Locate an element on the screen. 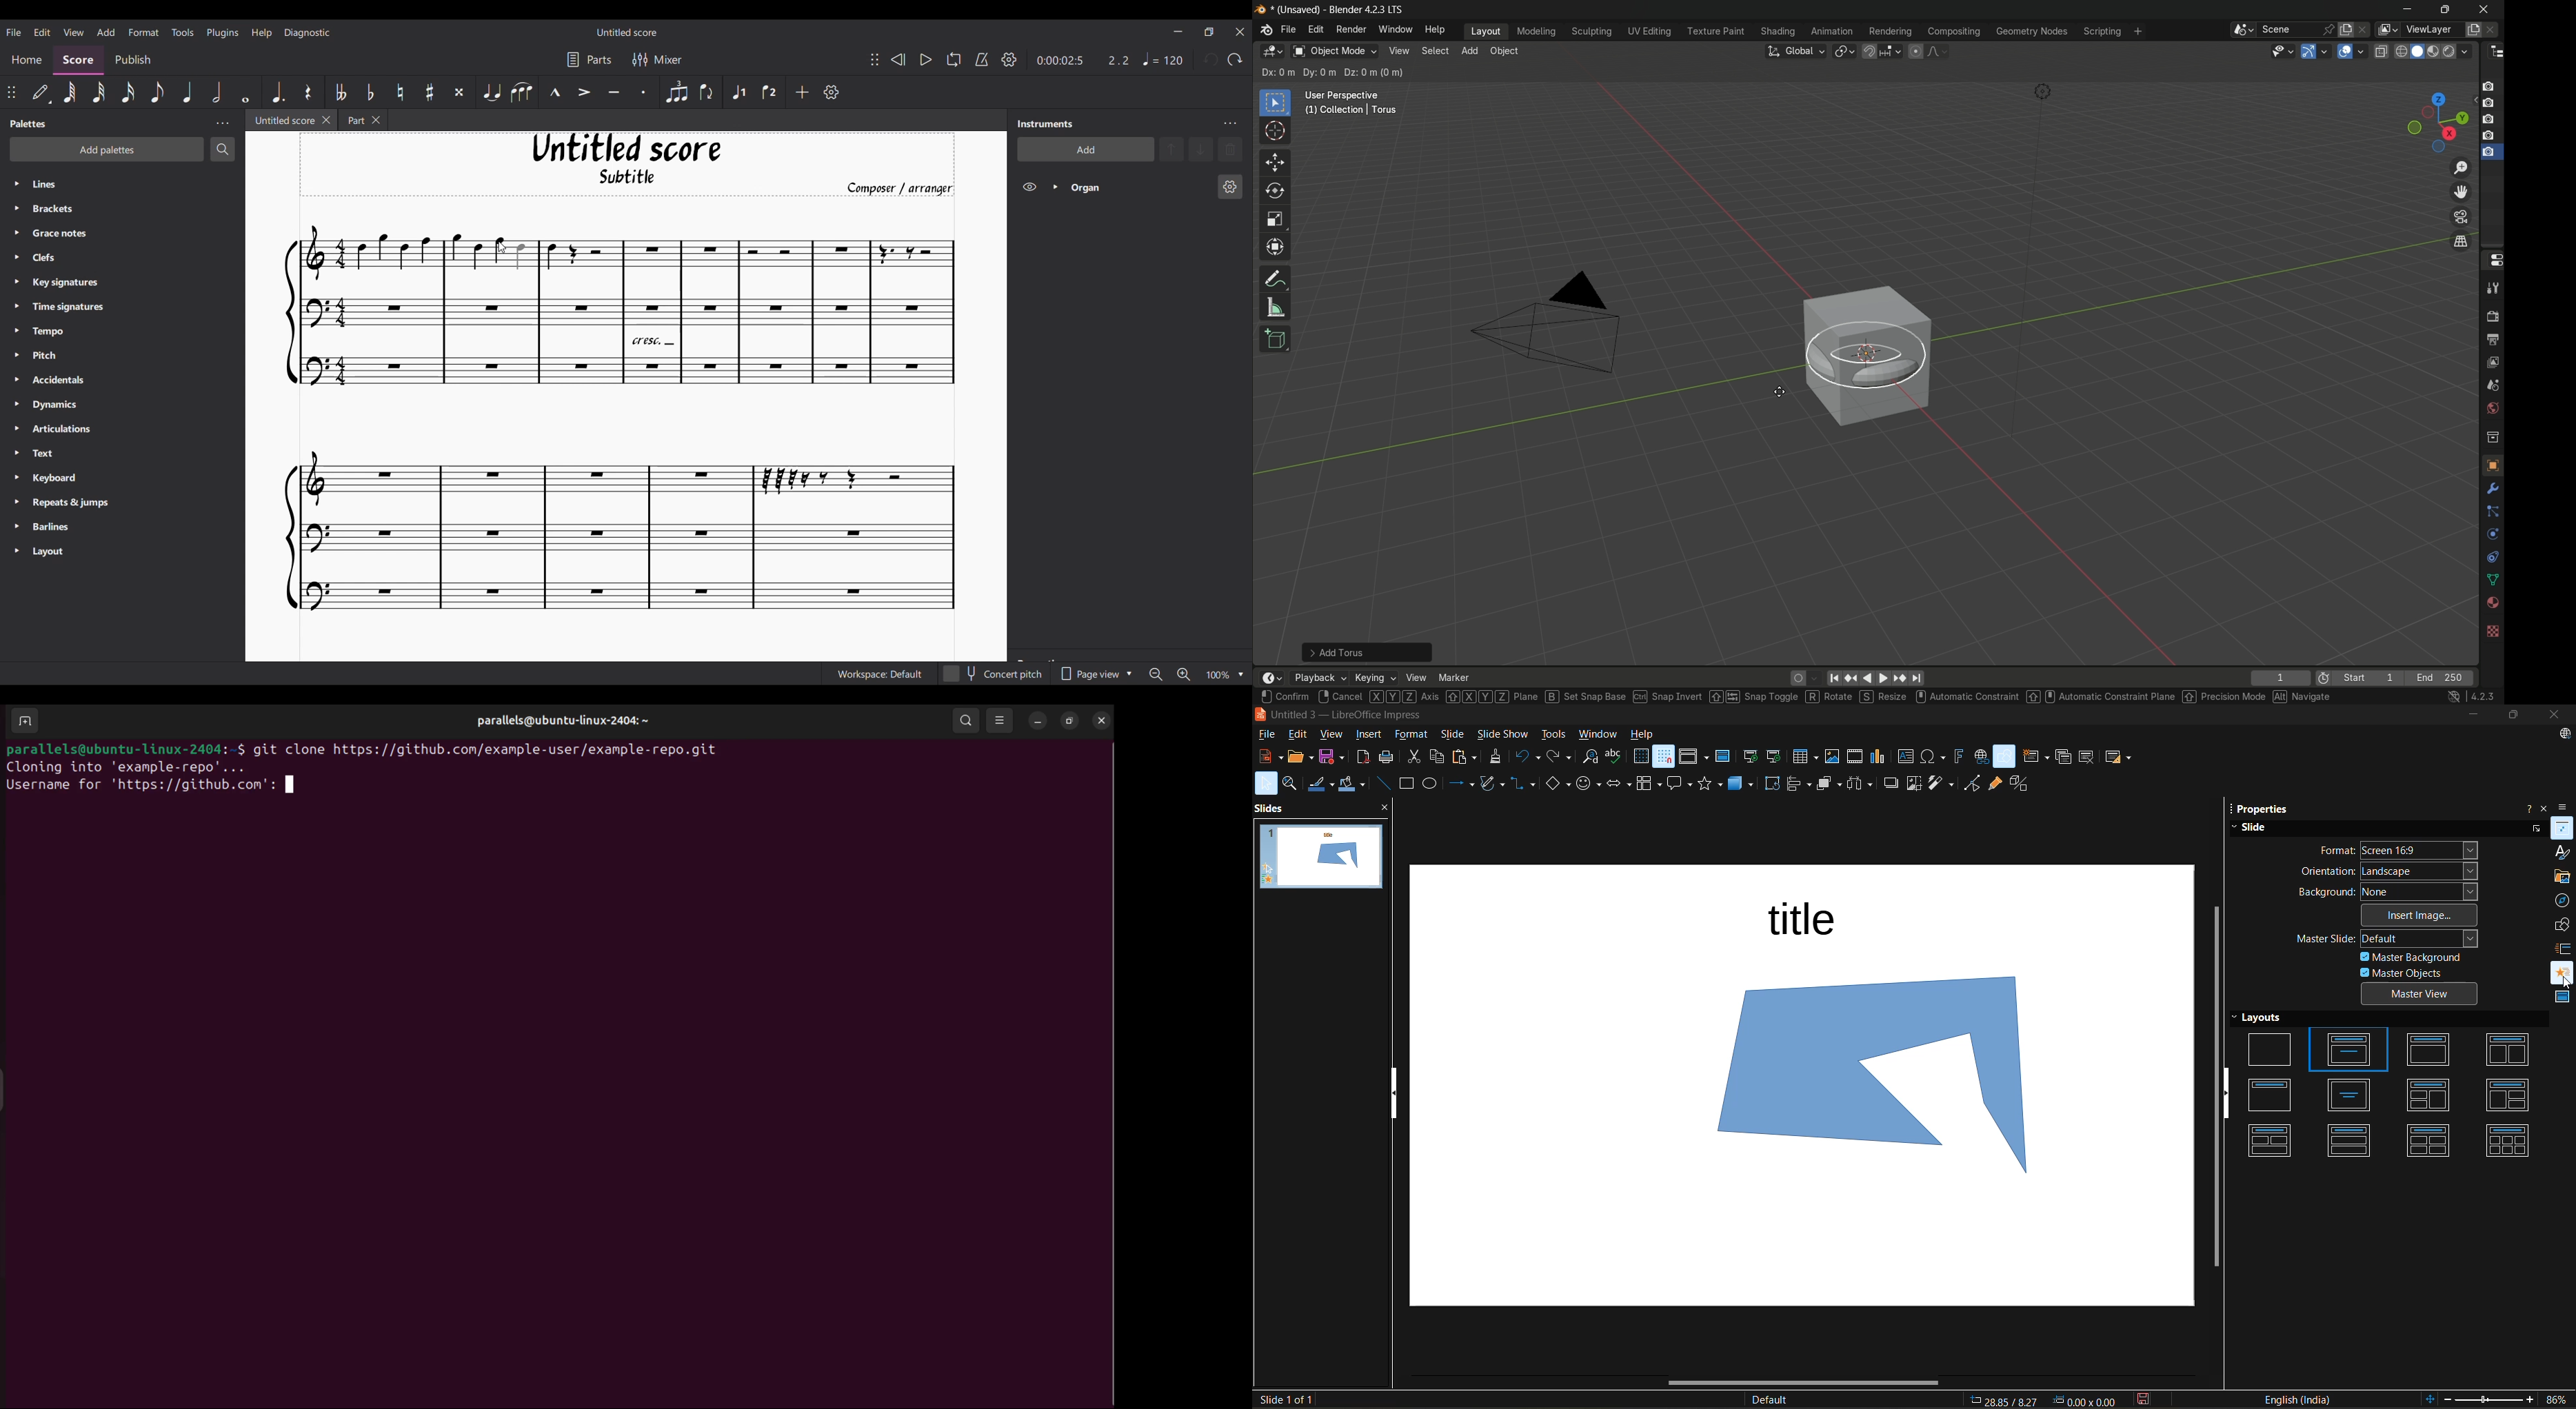 The image size is (2576, 1428). selected layer 5 is located at coordinates (2490, 153).